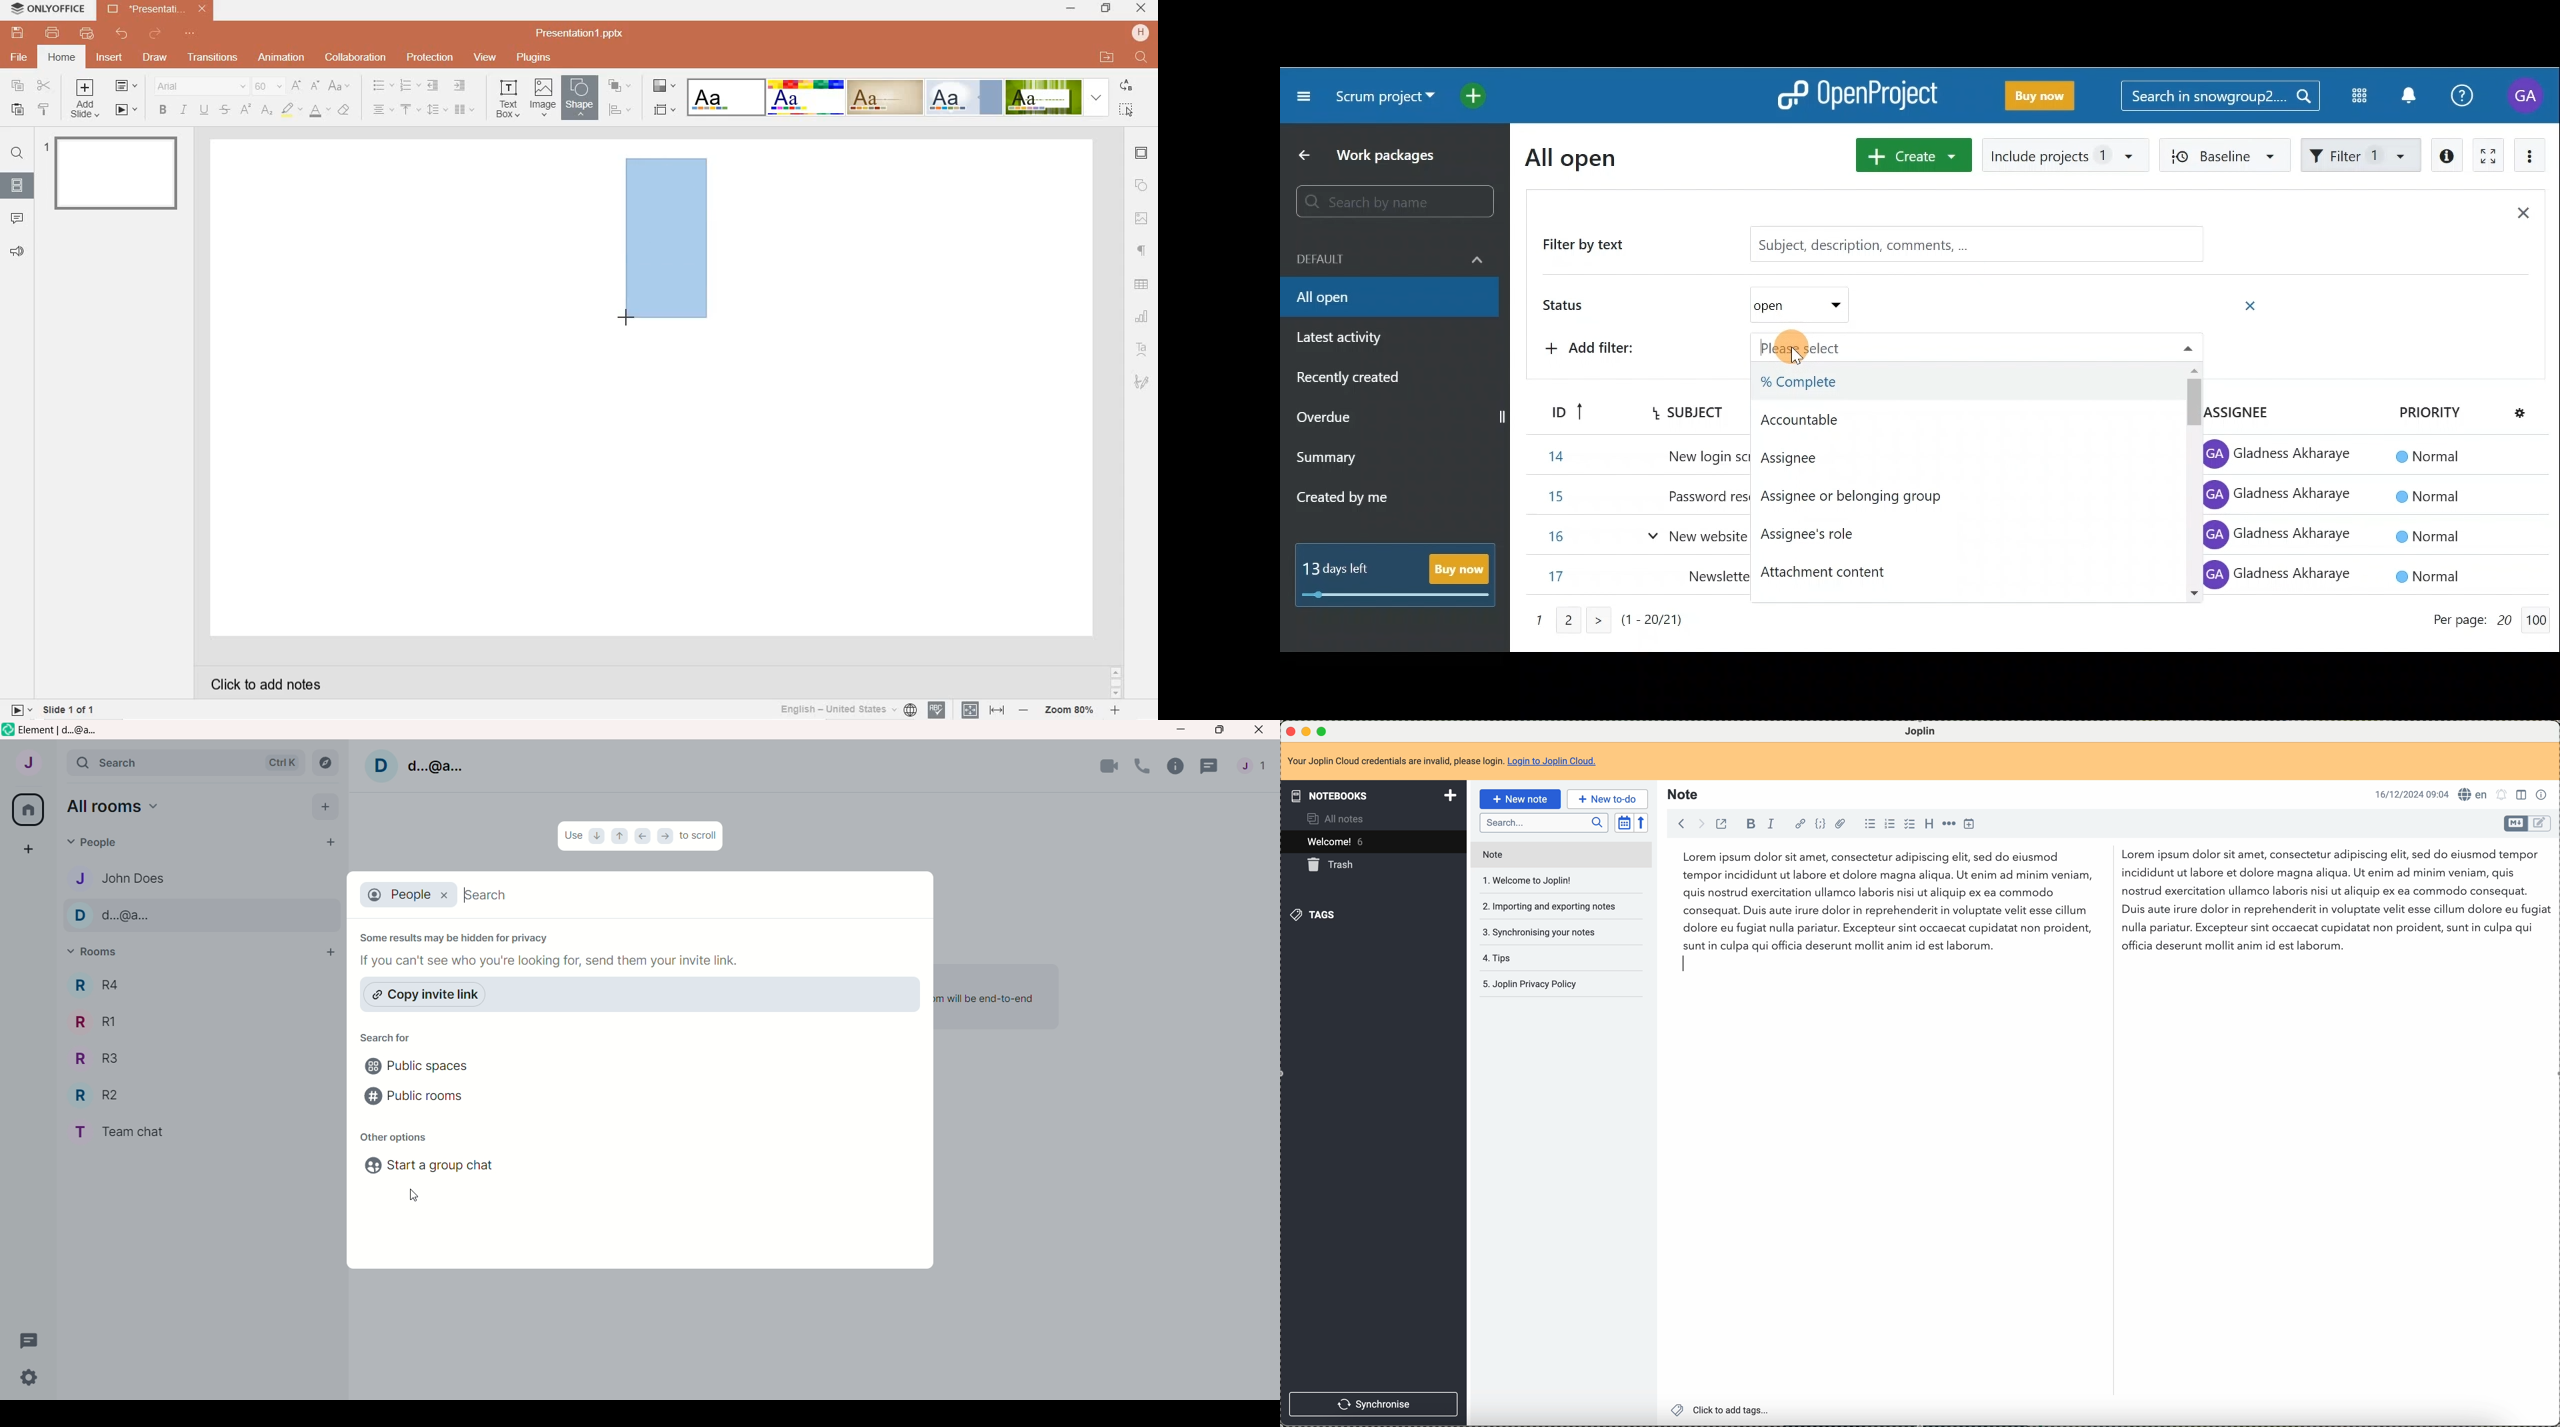 The image size is (2576, 1428). I want to click on toggle sort order field, so click(1622, 822).